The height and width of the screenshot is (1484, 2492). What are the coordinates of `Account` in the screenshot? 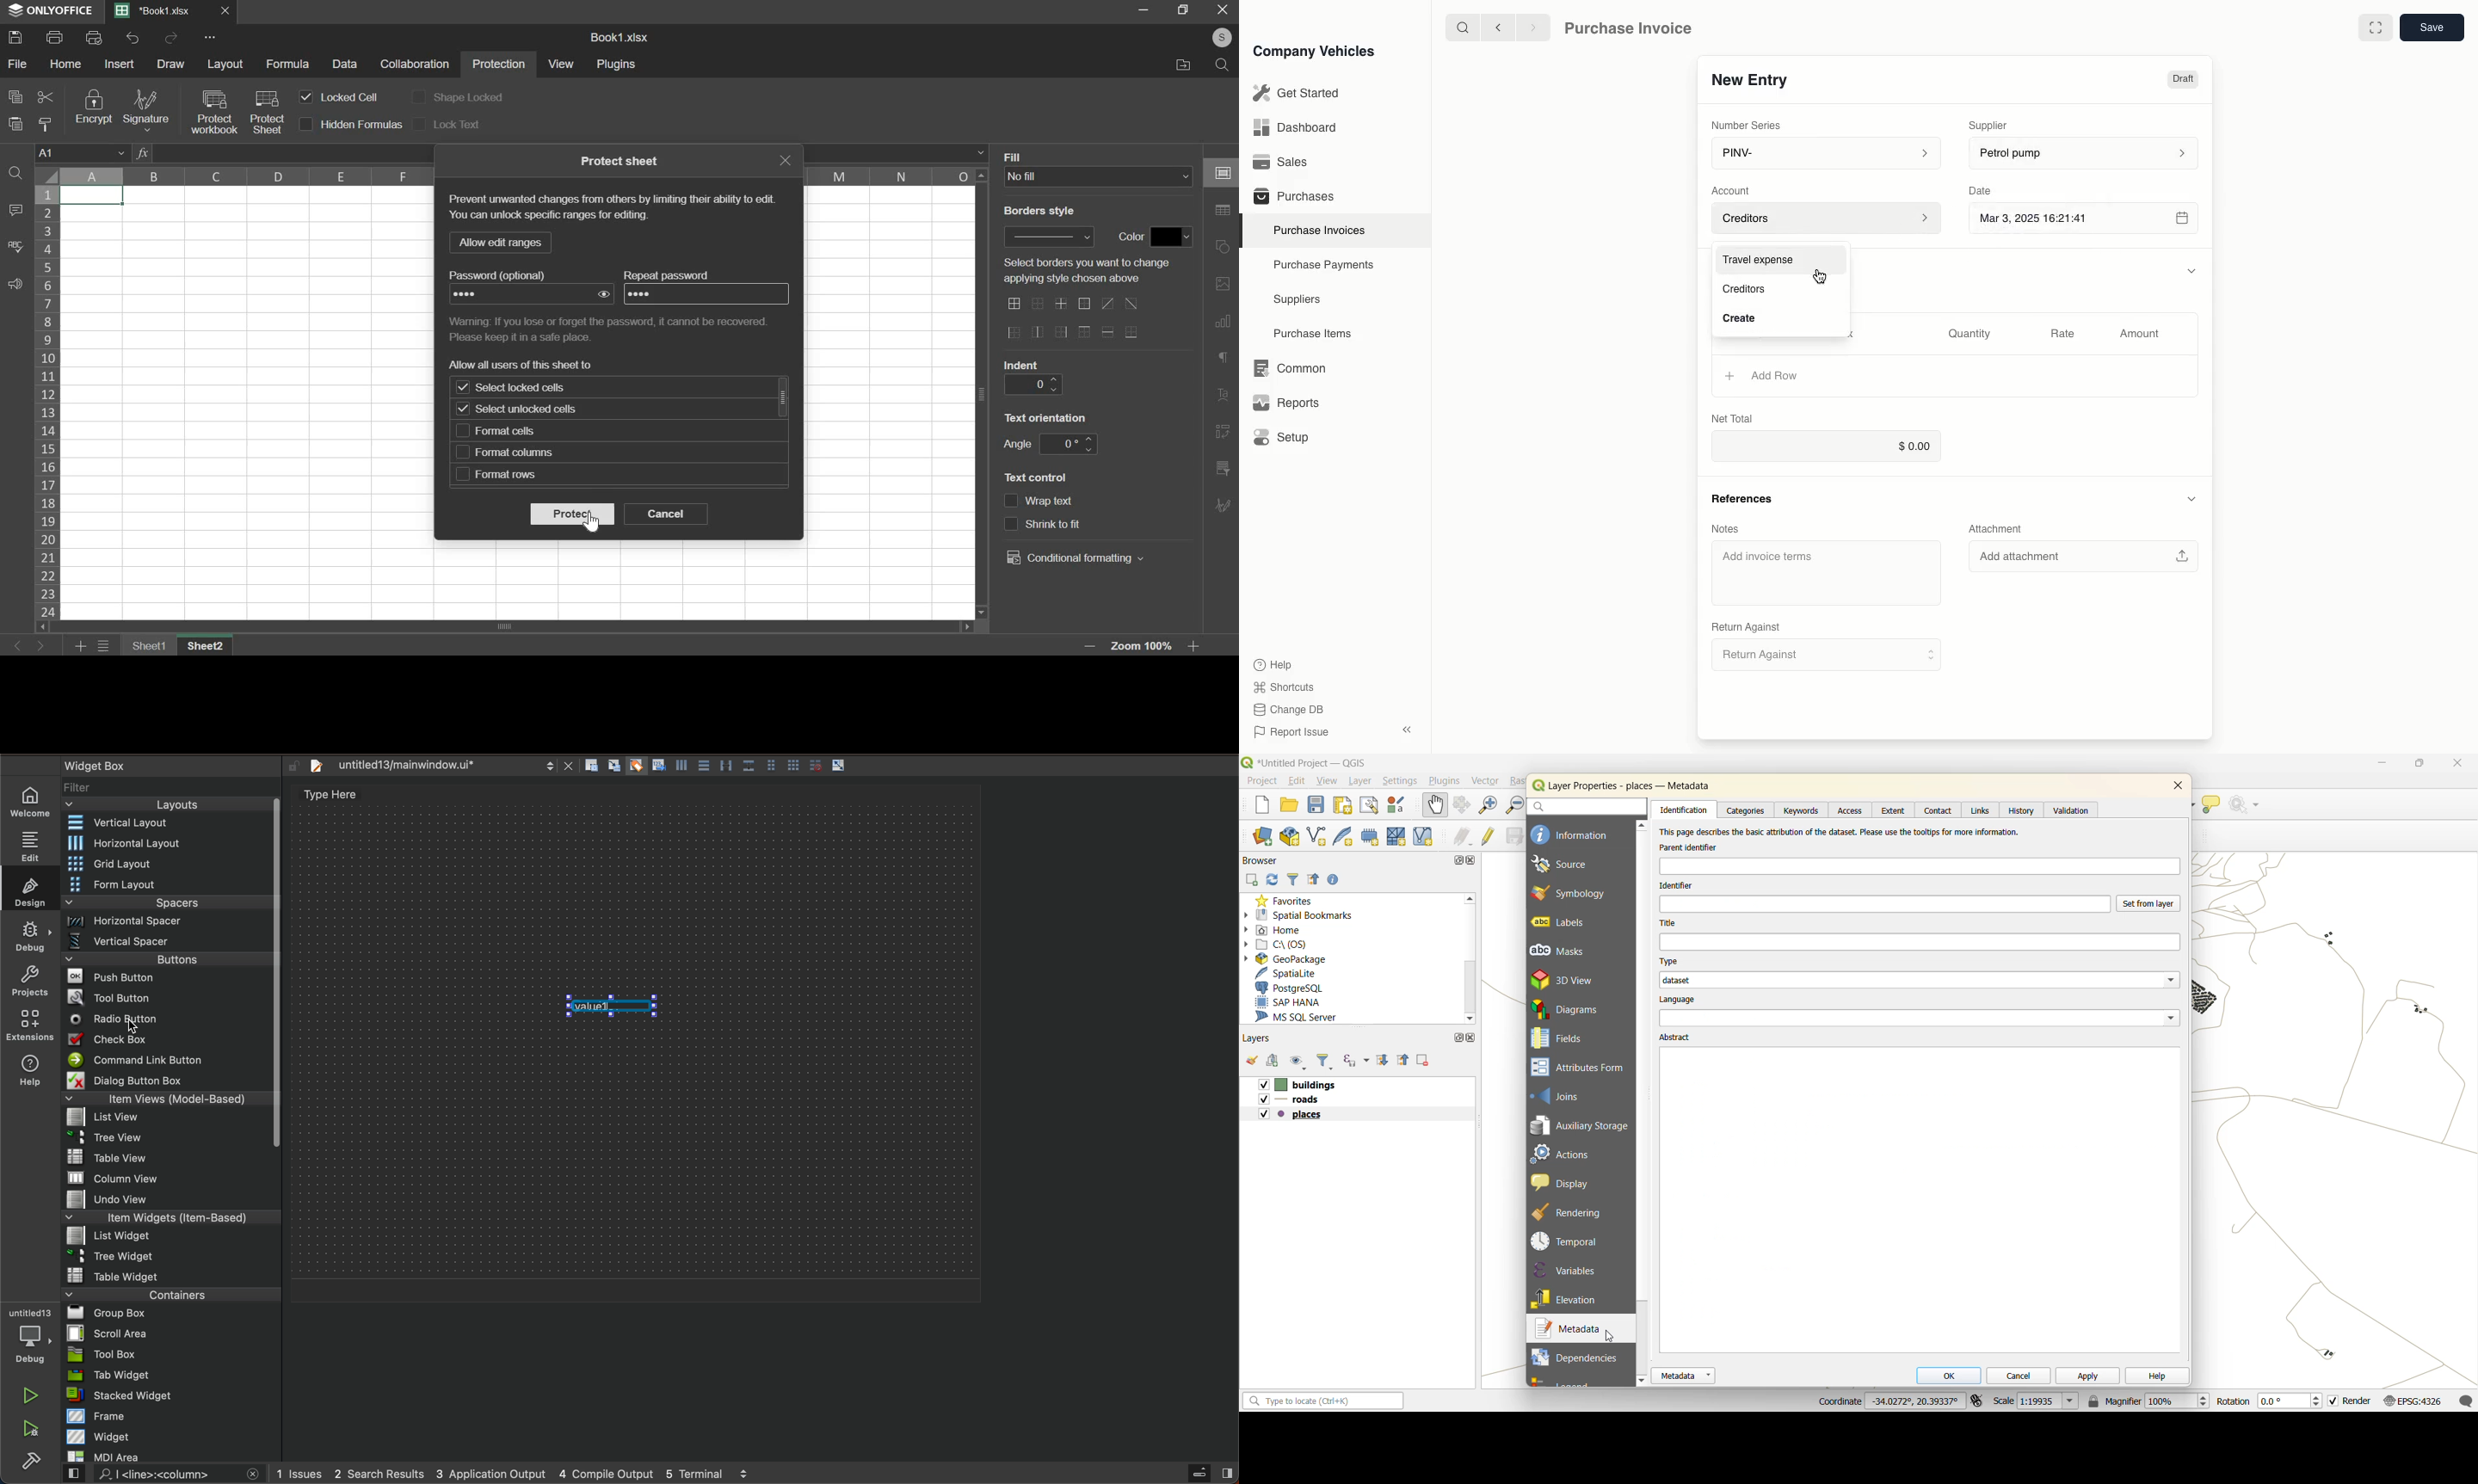 It's located at (1731, 189).